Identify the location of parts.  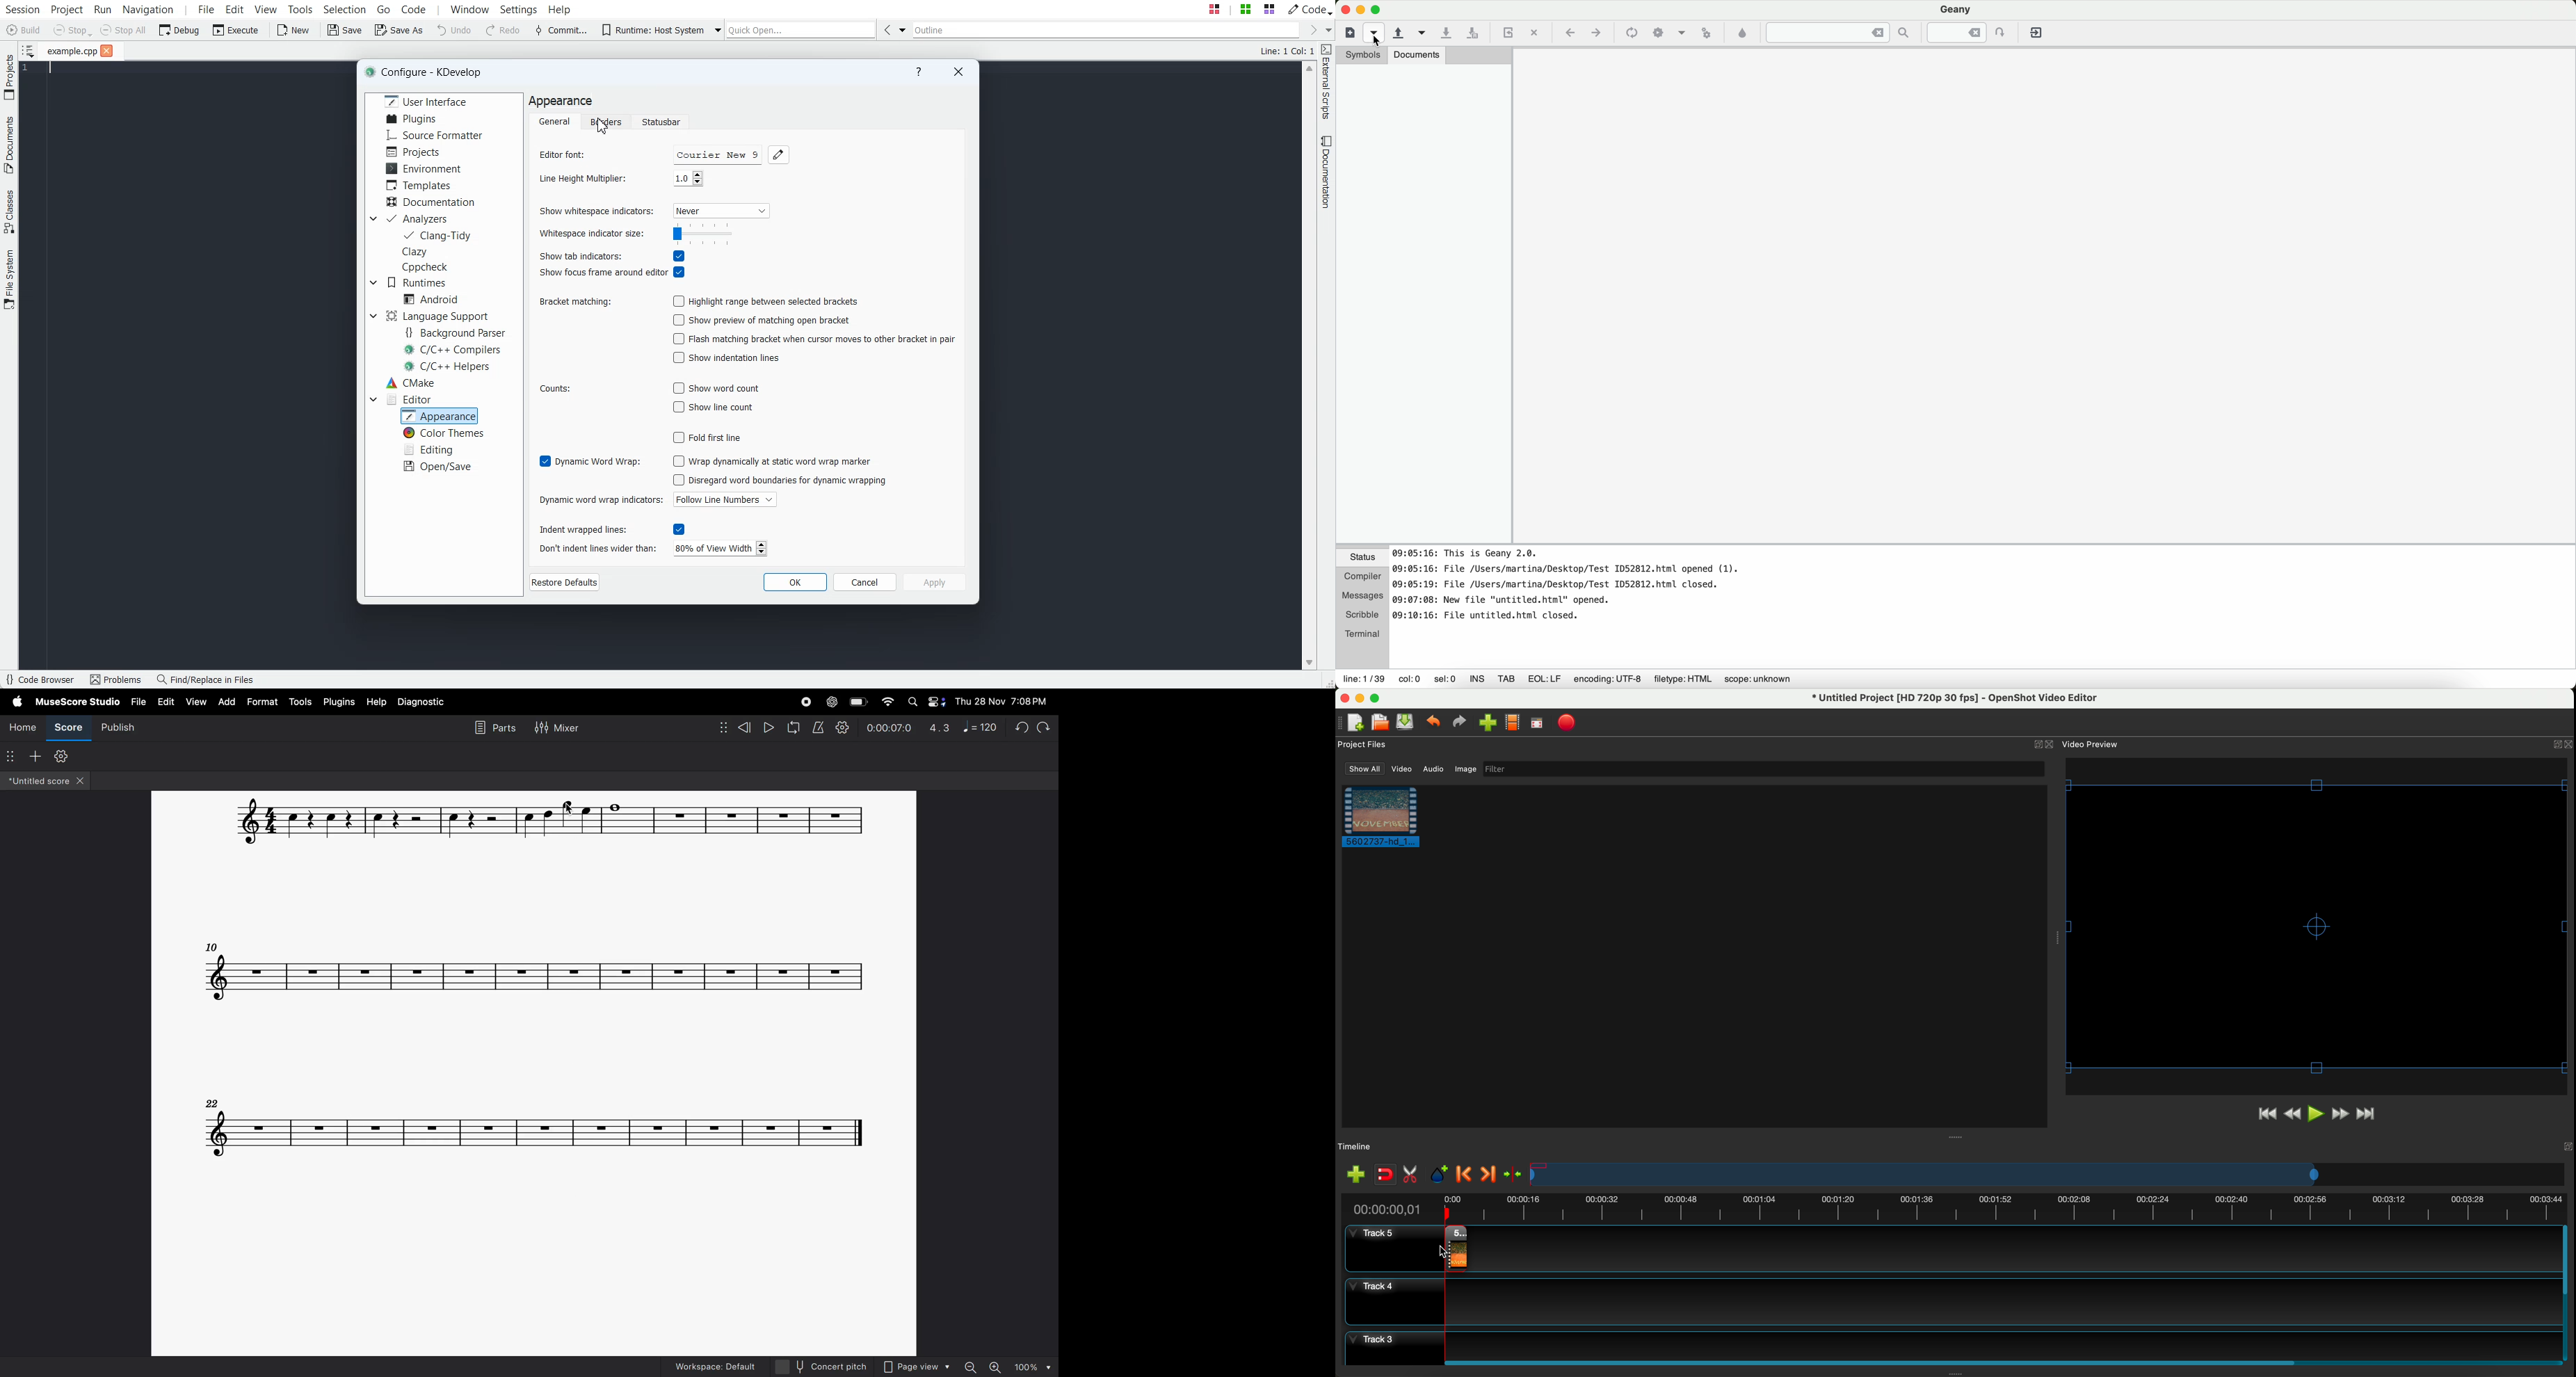
(492, 729).